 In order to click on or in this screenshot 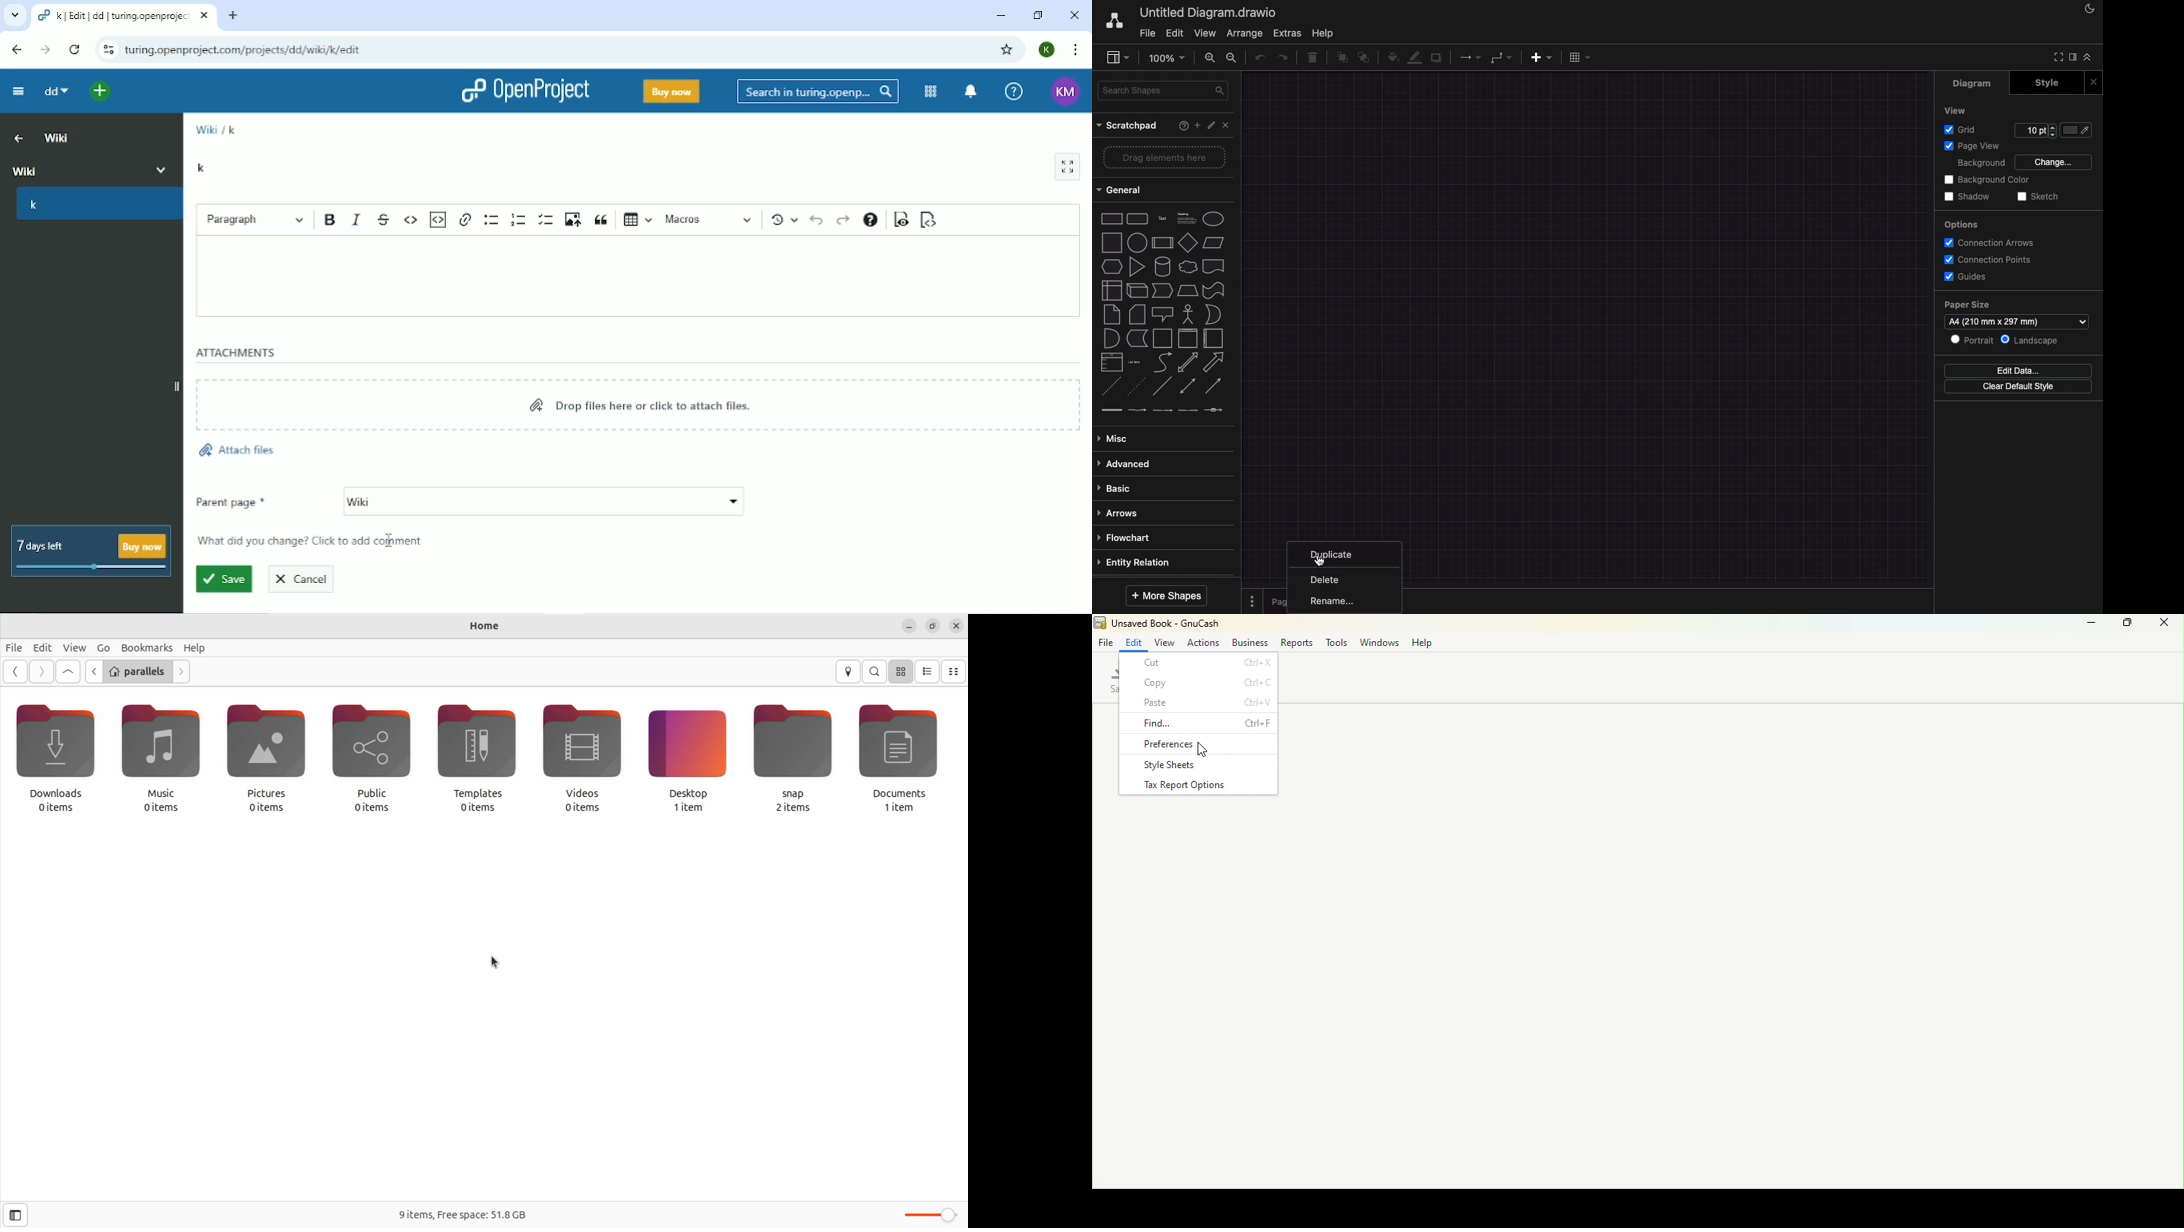, I will do `click(1216, 315)`.